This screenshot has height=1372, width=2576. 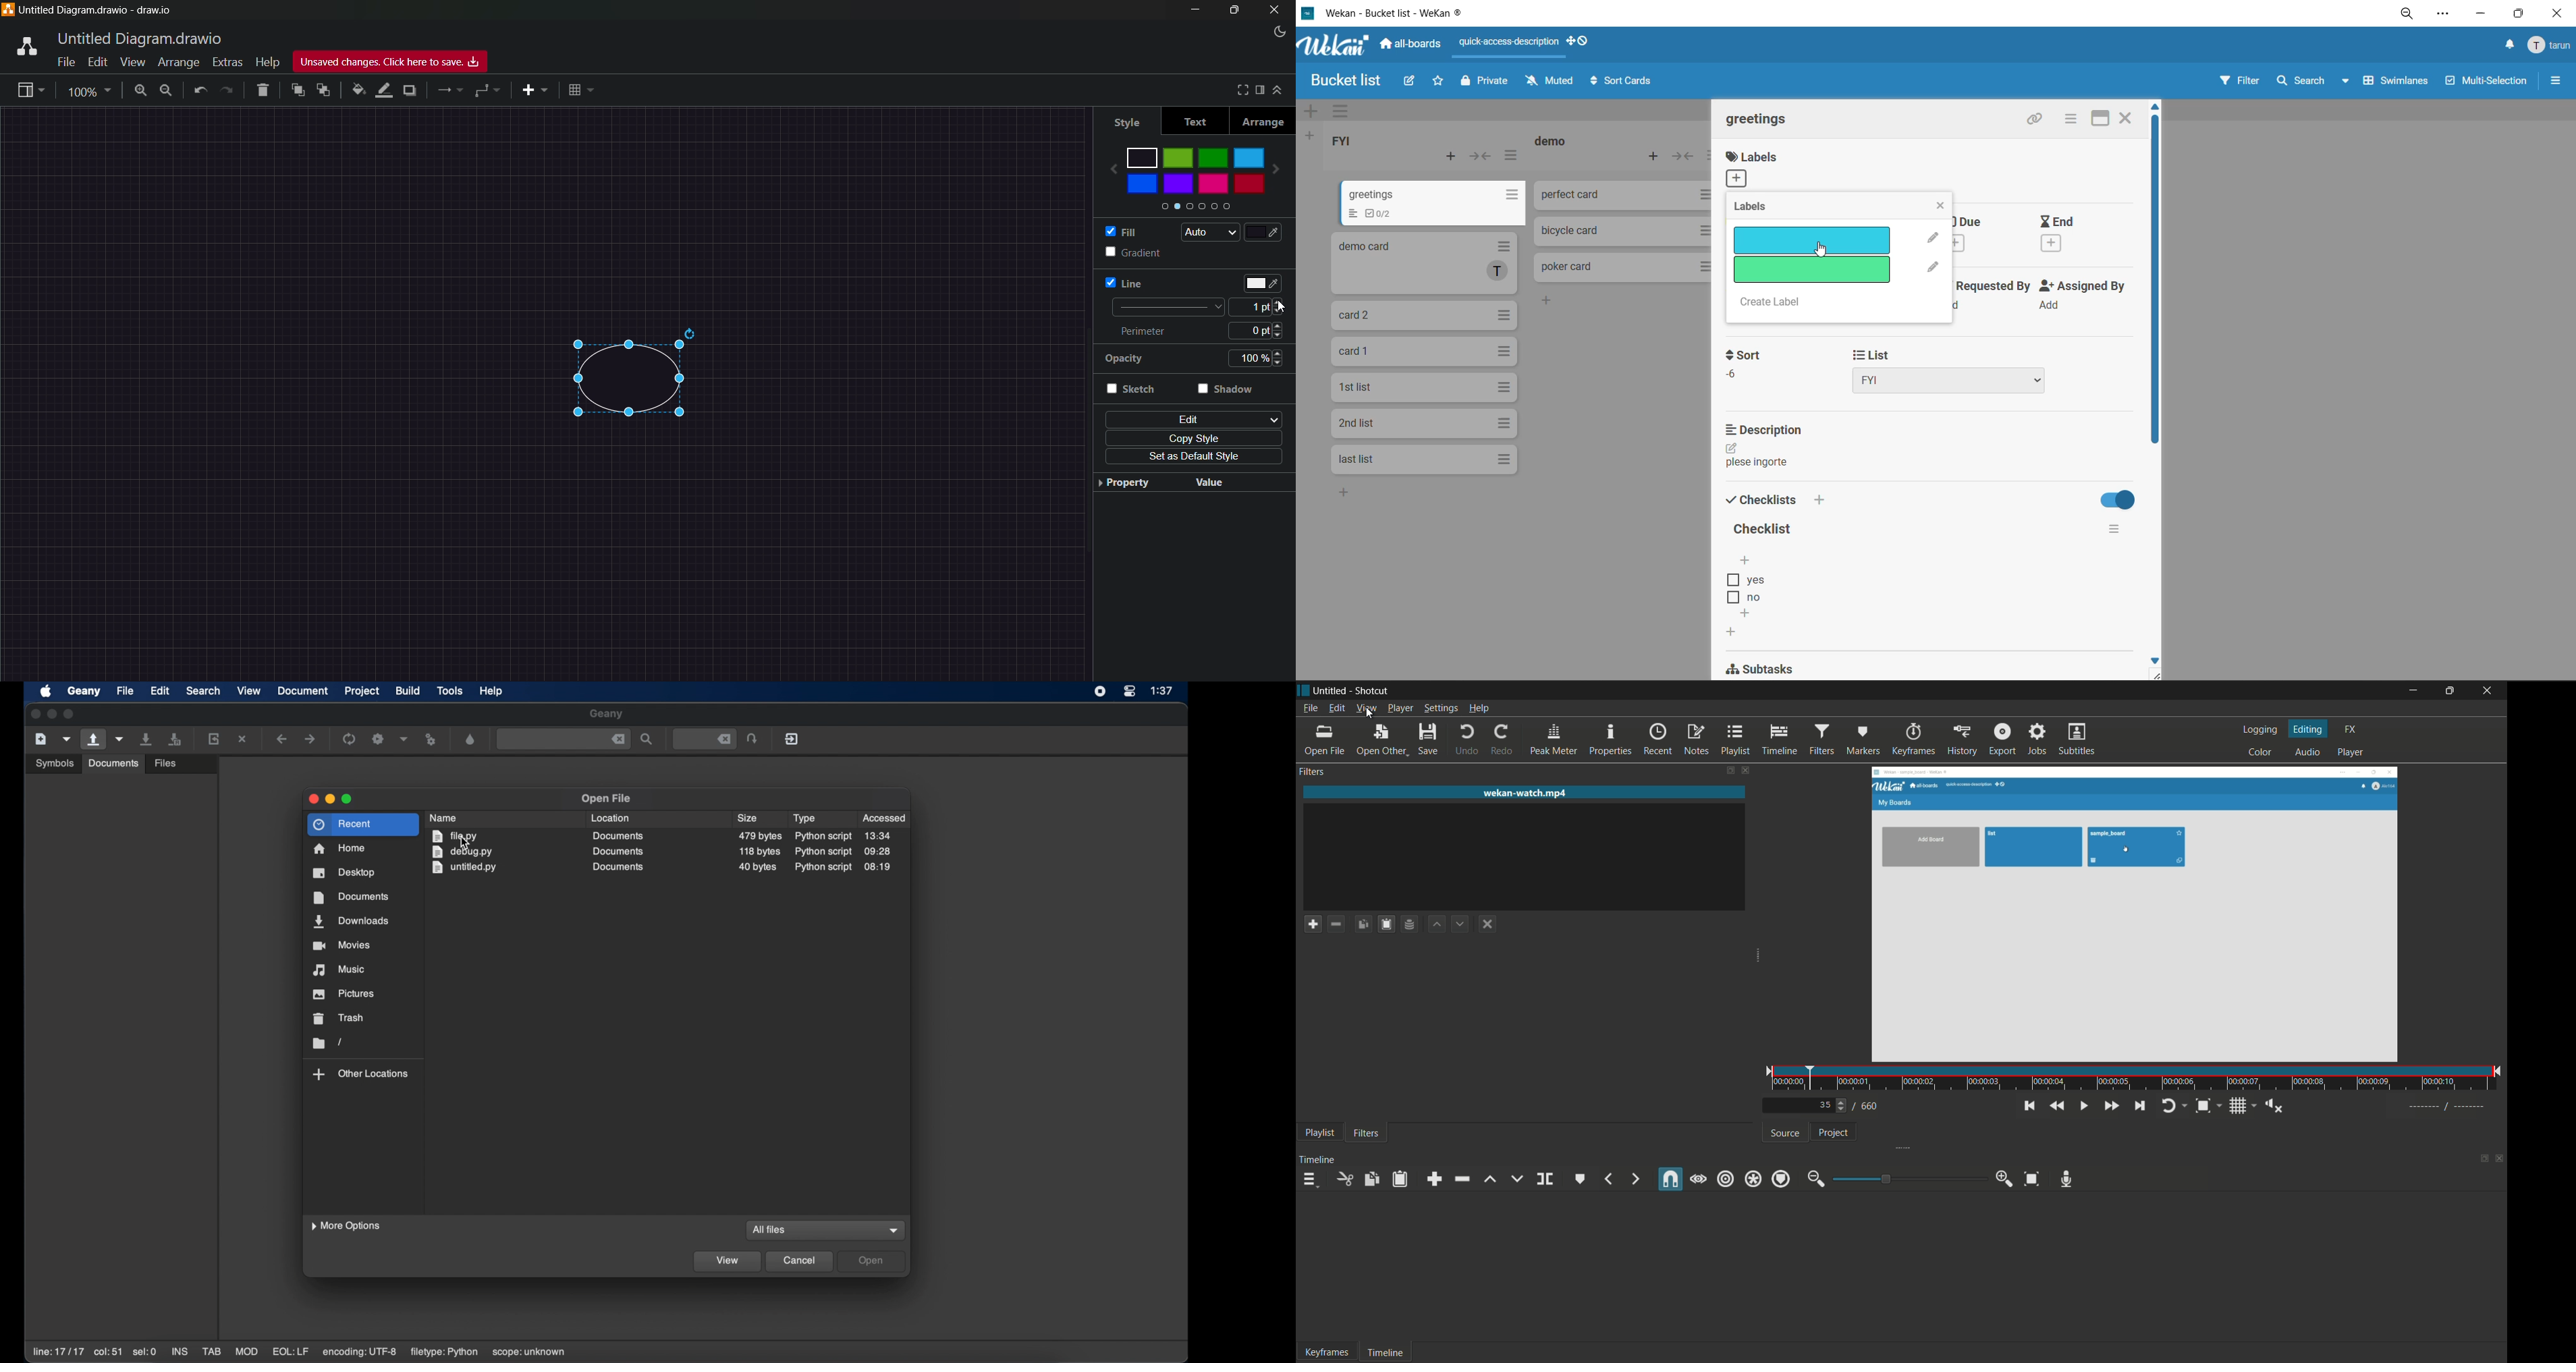 I want to click on scrub while dragging, so click(x=1698, y=1179).